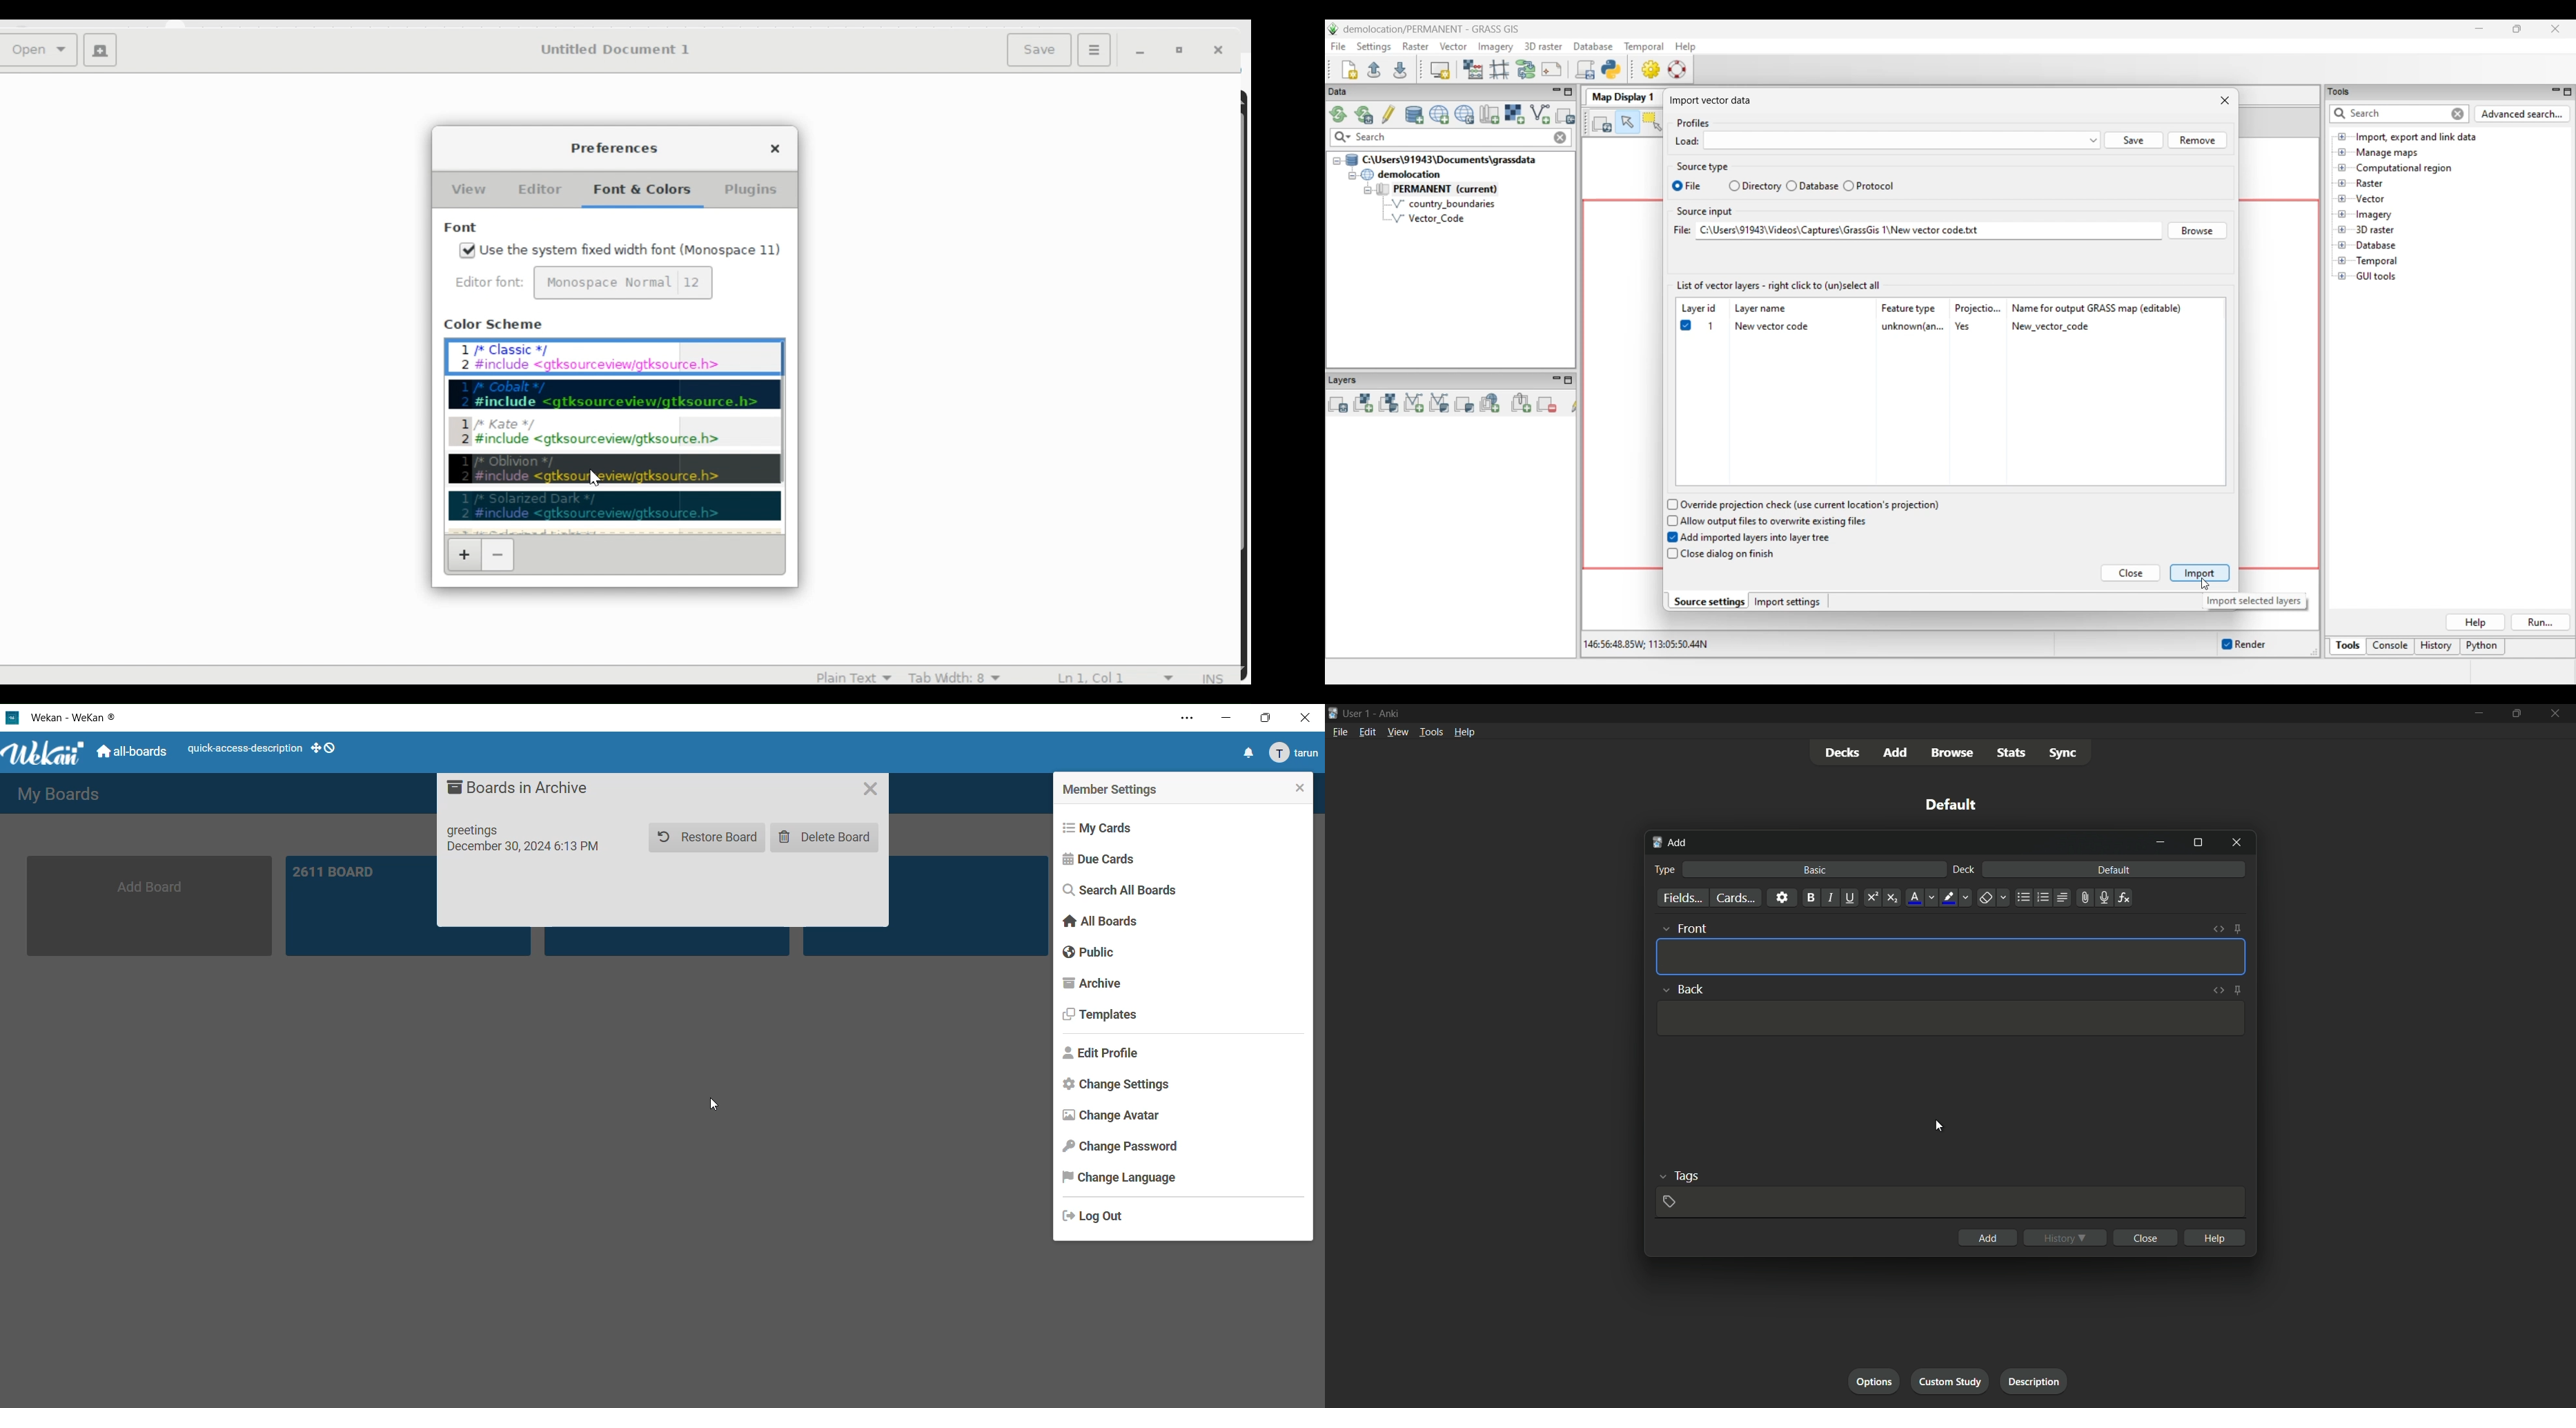 This screenshot has height=1428, width=2576. What do you see at coordinates (2114, 869) in the screenshot?
I see `default` at bounding box center [2114, 869].